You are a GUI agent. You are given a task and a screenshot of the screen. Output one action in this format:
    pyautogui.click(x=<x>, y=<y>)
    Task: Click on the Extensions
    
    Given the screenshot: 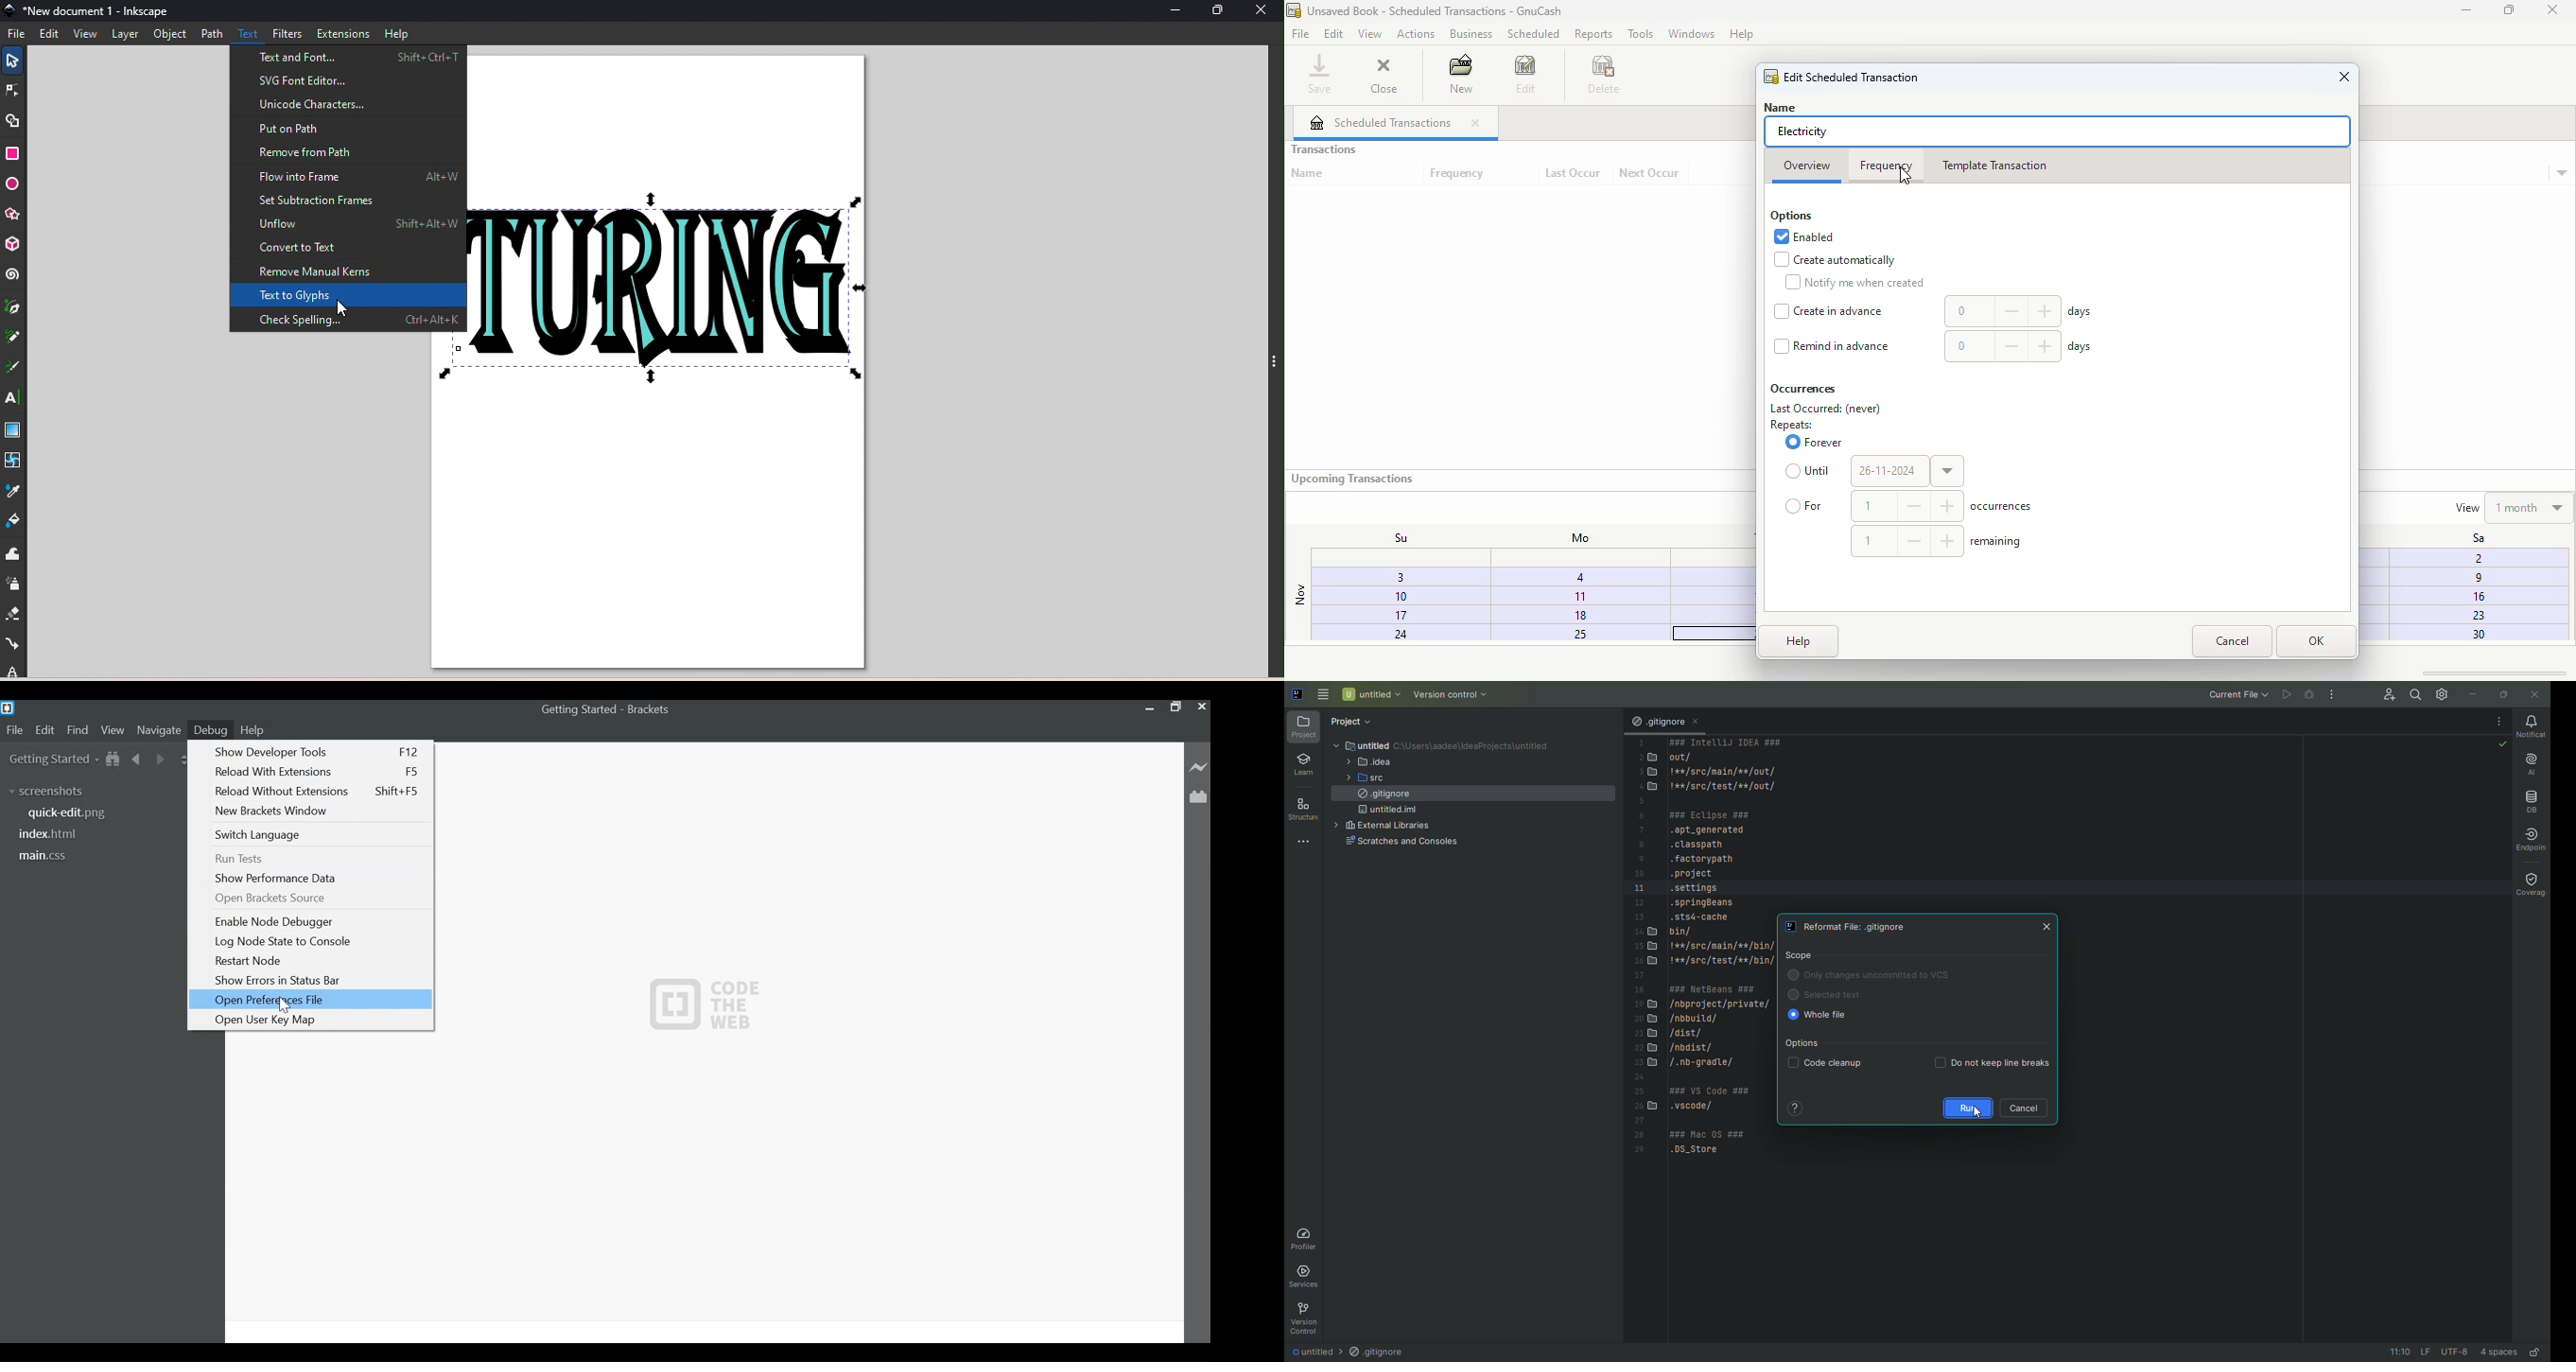 What is the action you would take?
    pyautogui.click(x=341, y=33)
    